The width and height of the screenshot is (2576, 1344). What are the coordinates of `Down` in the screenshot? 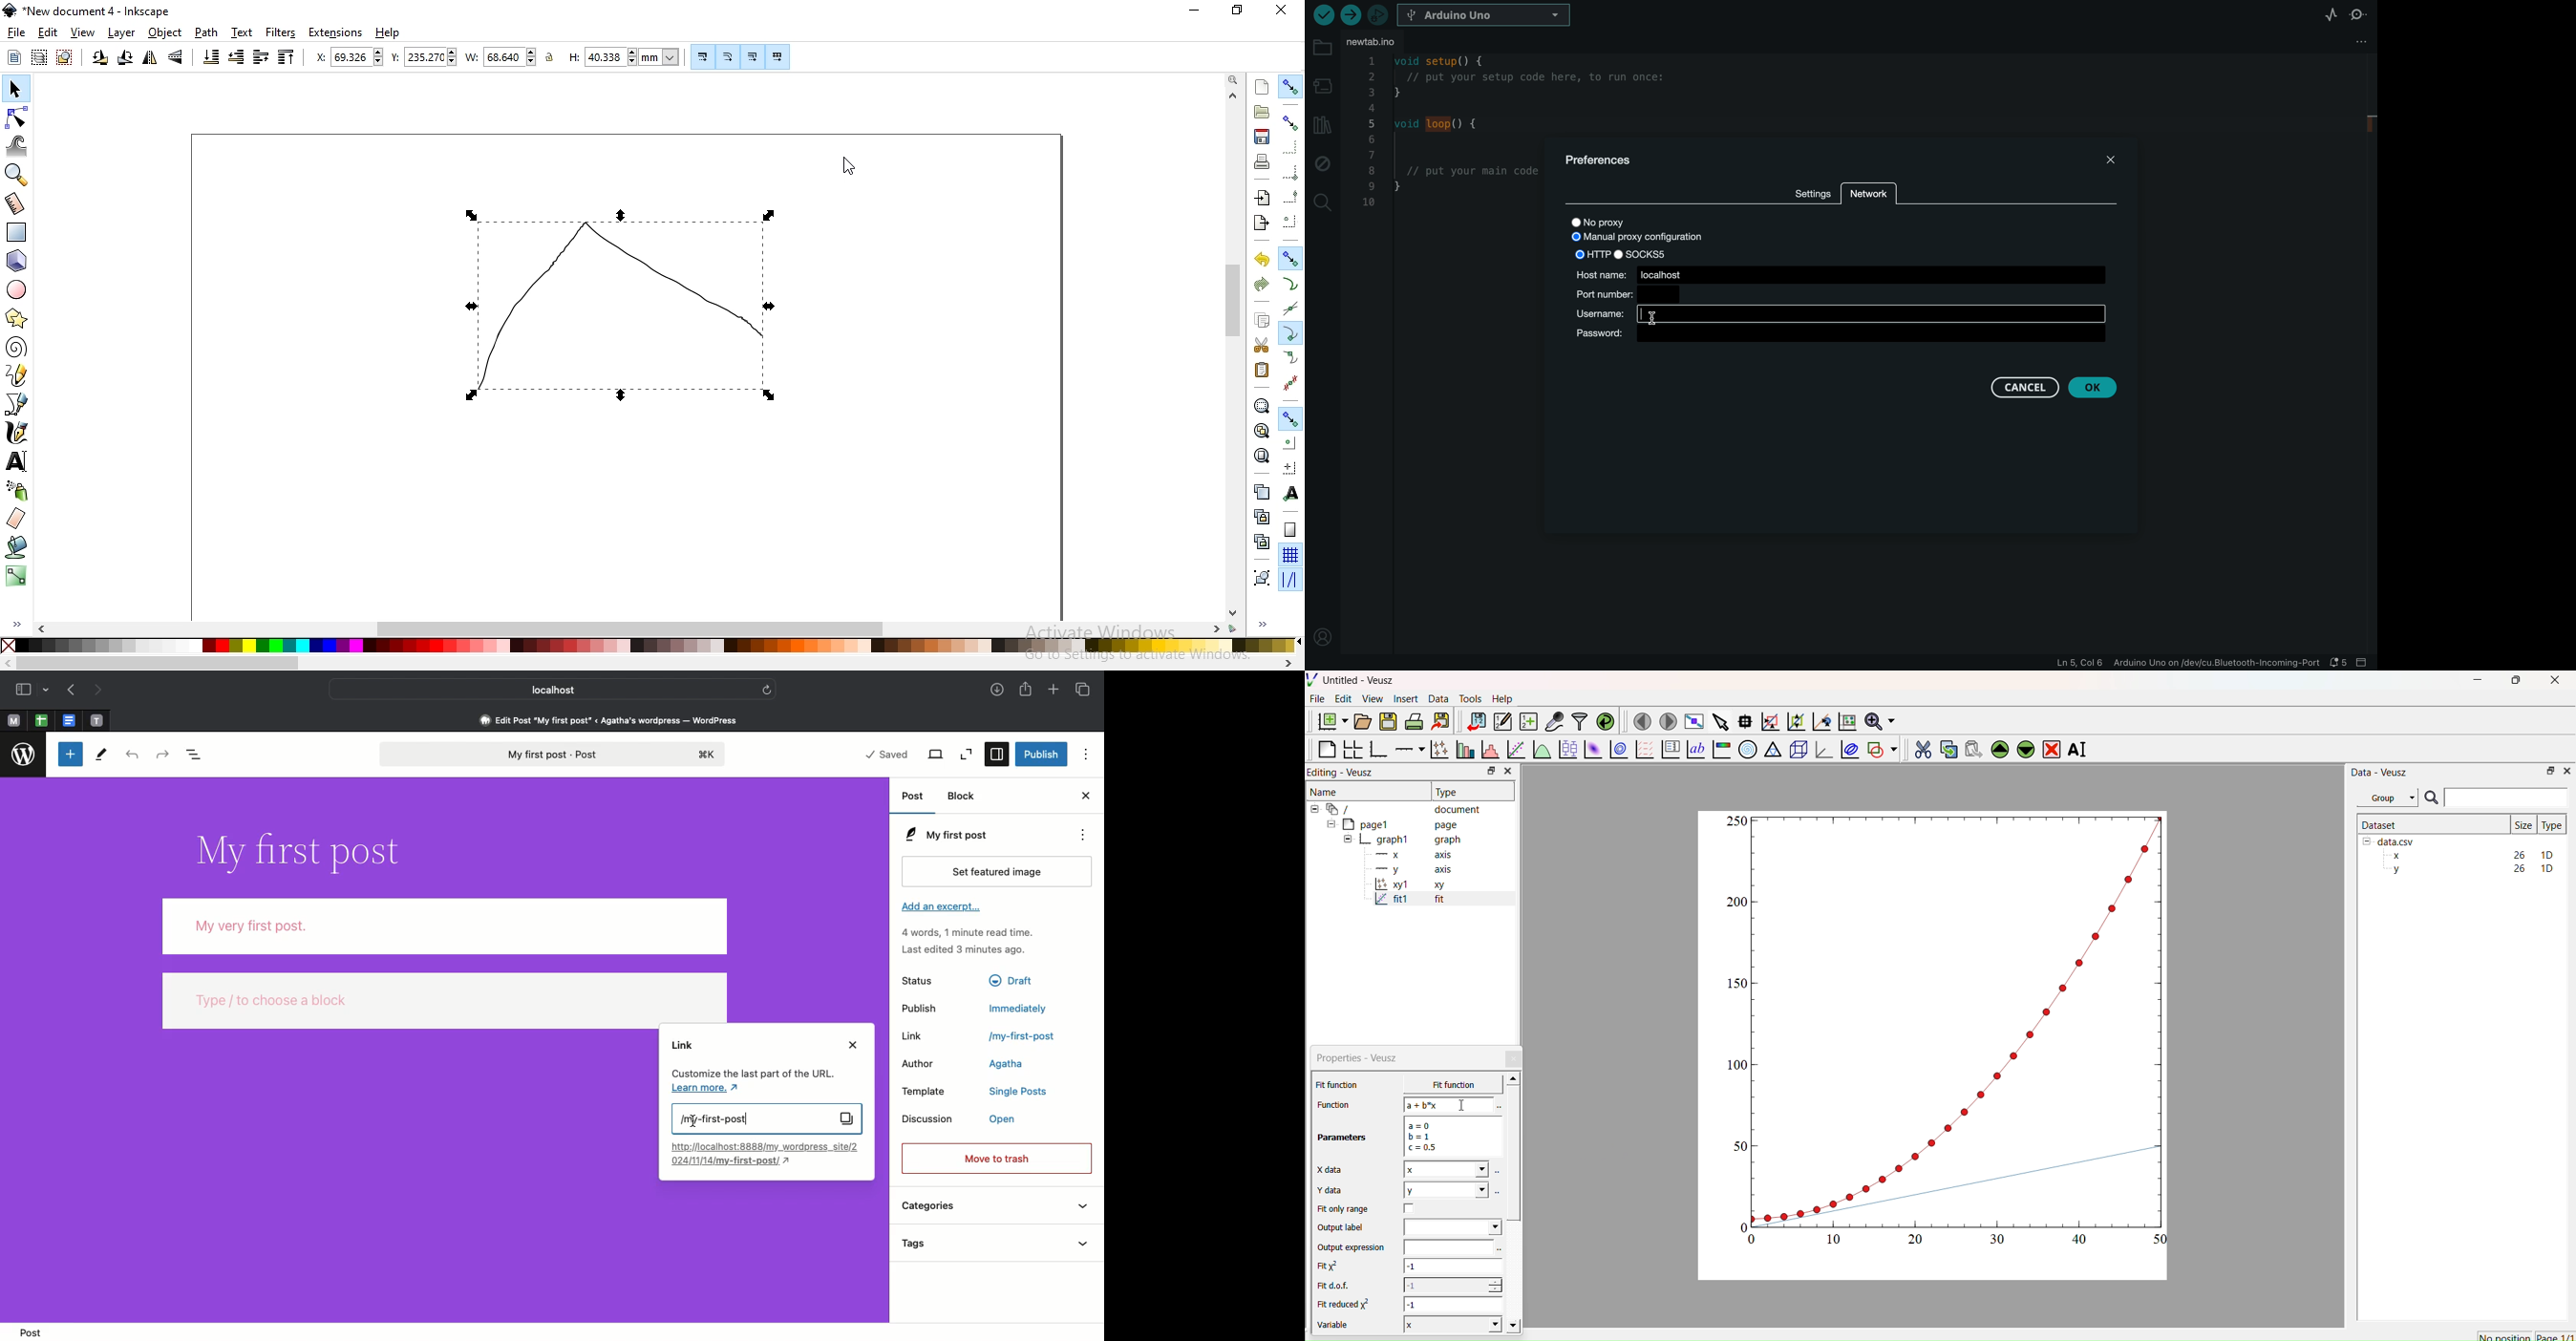 It's located at (2026, 747).